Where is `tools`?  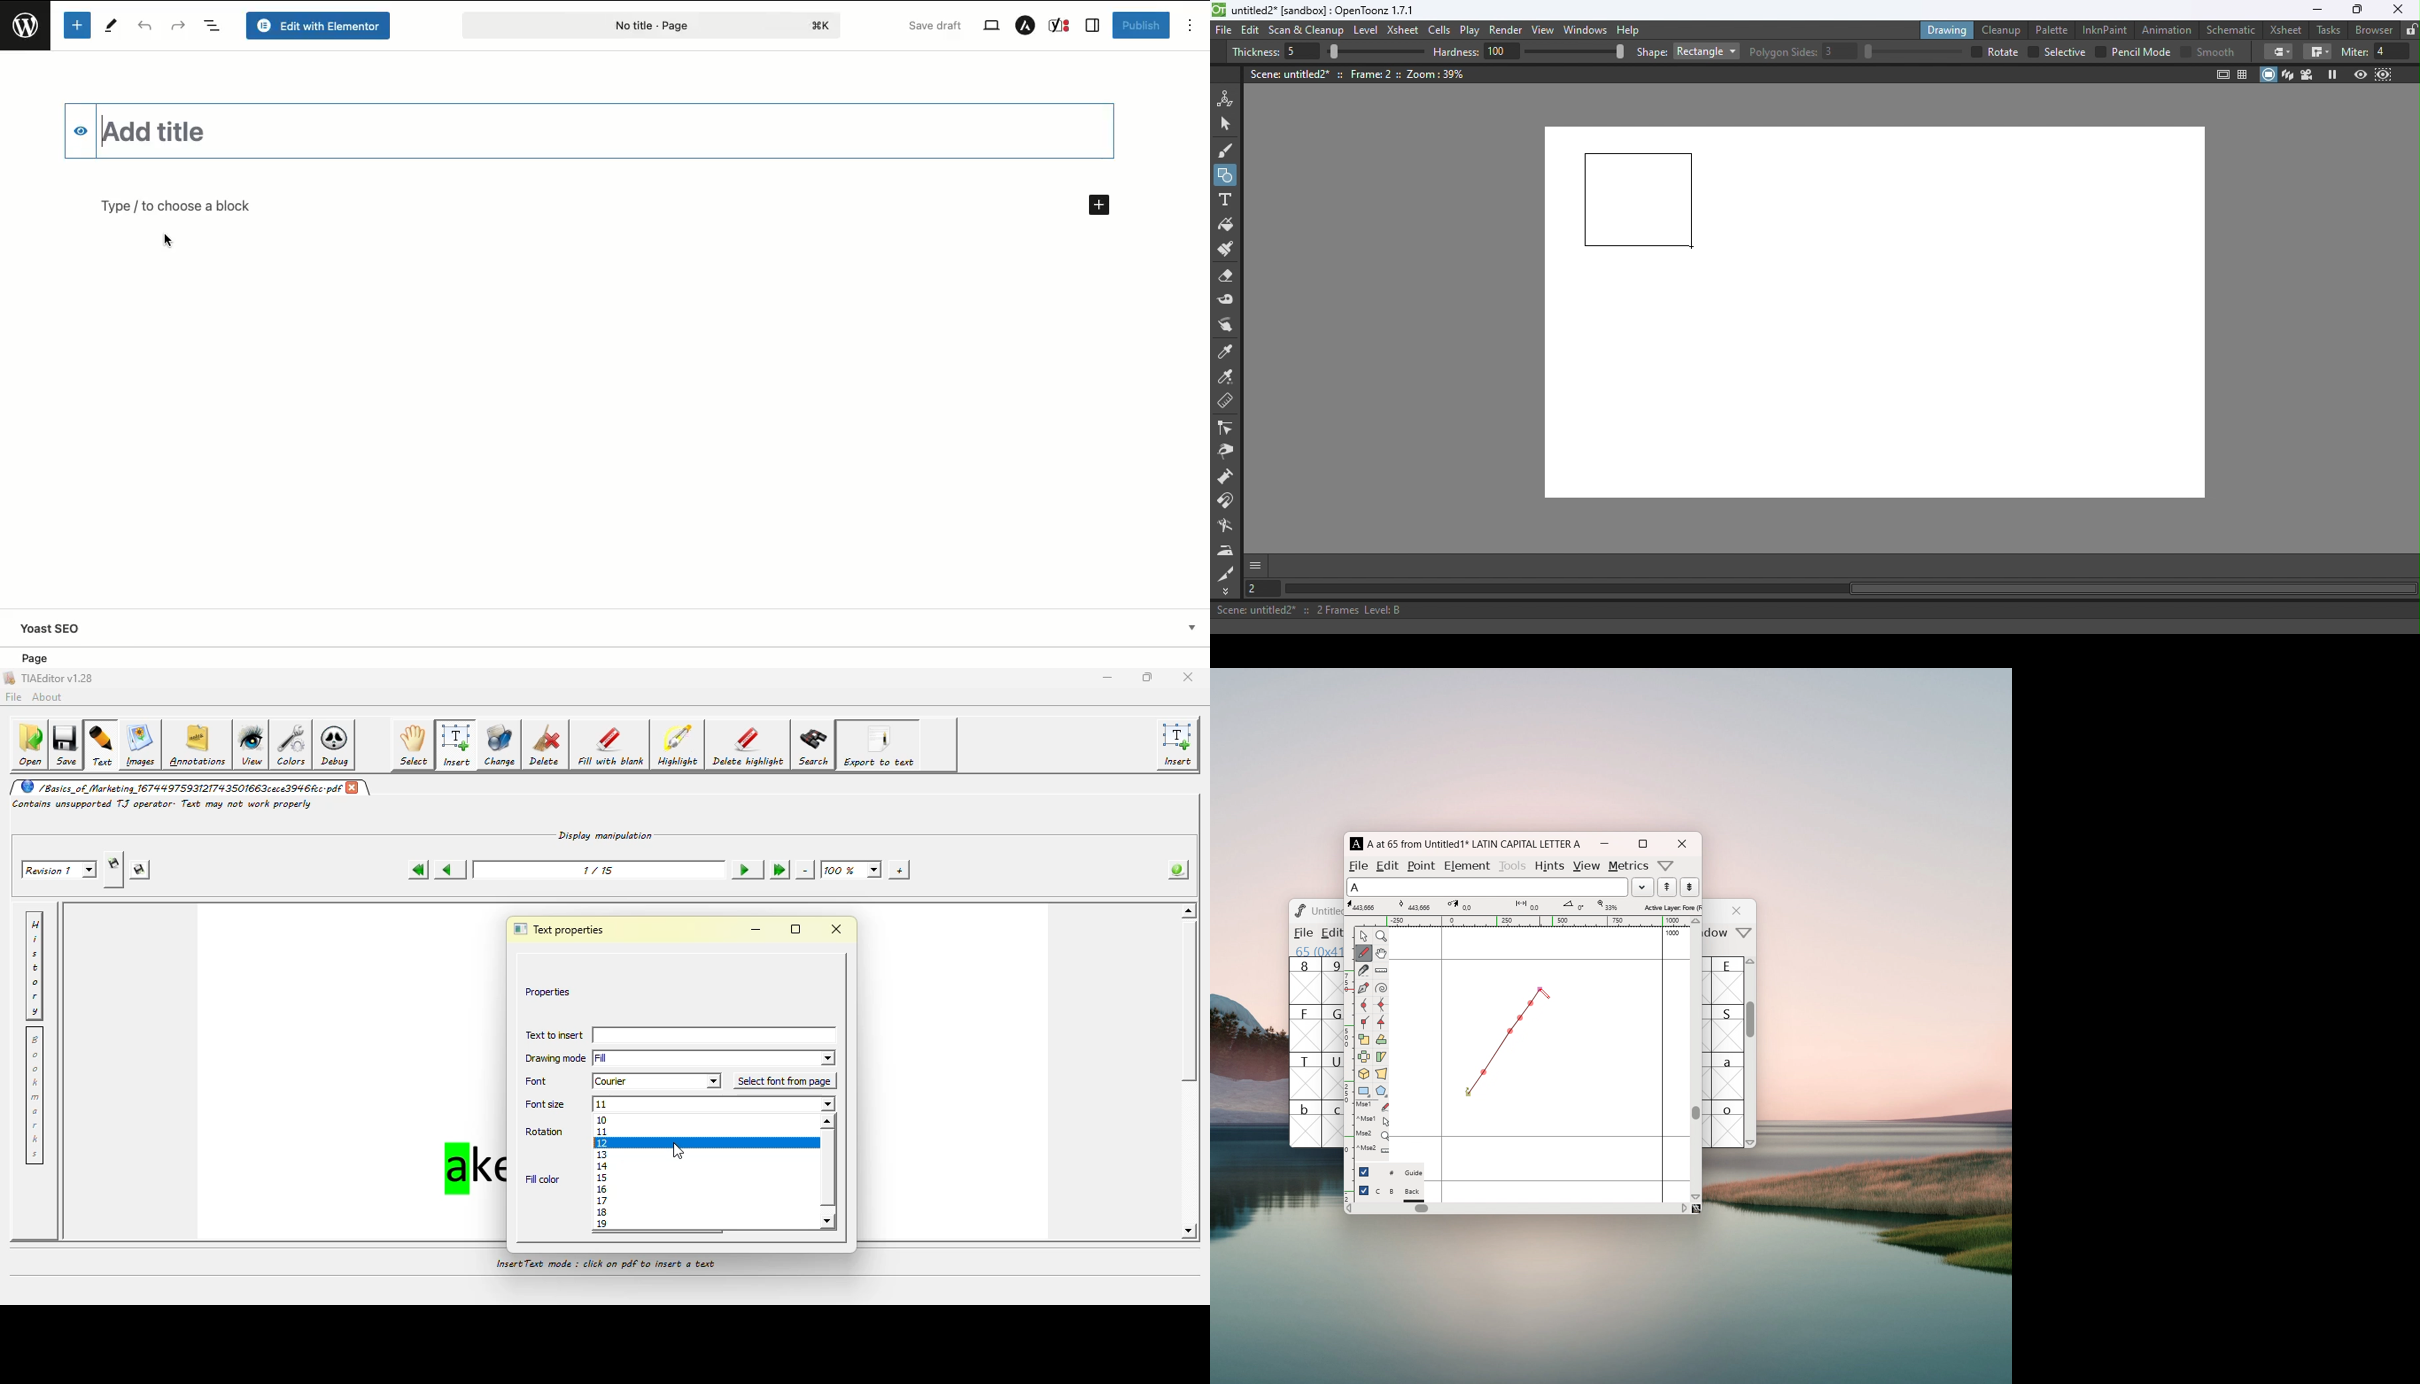 tools is located at coordinates (1514, 864).